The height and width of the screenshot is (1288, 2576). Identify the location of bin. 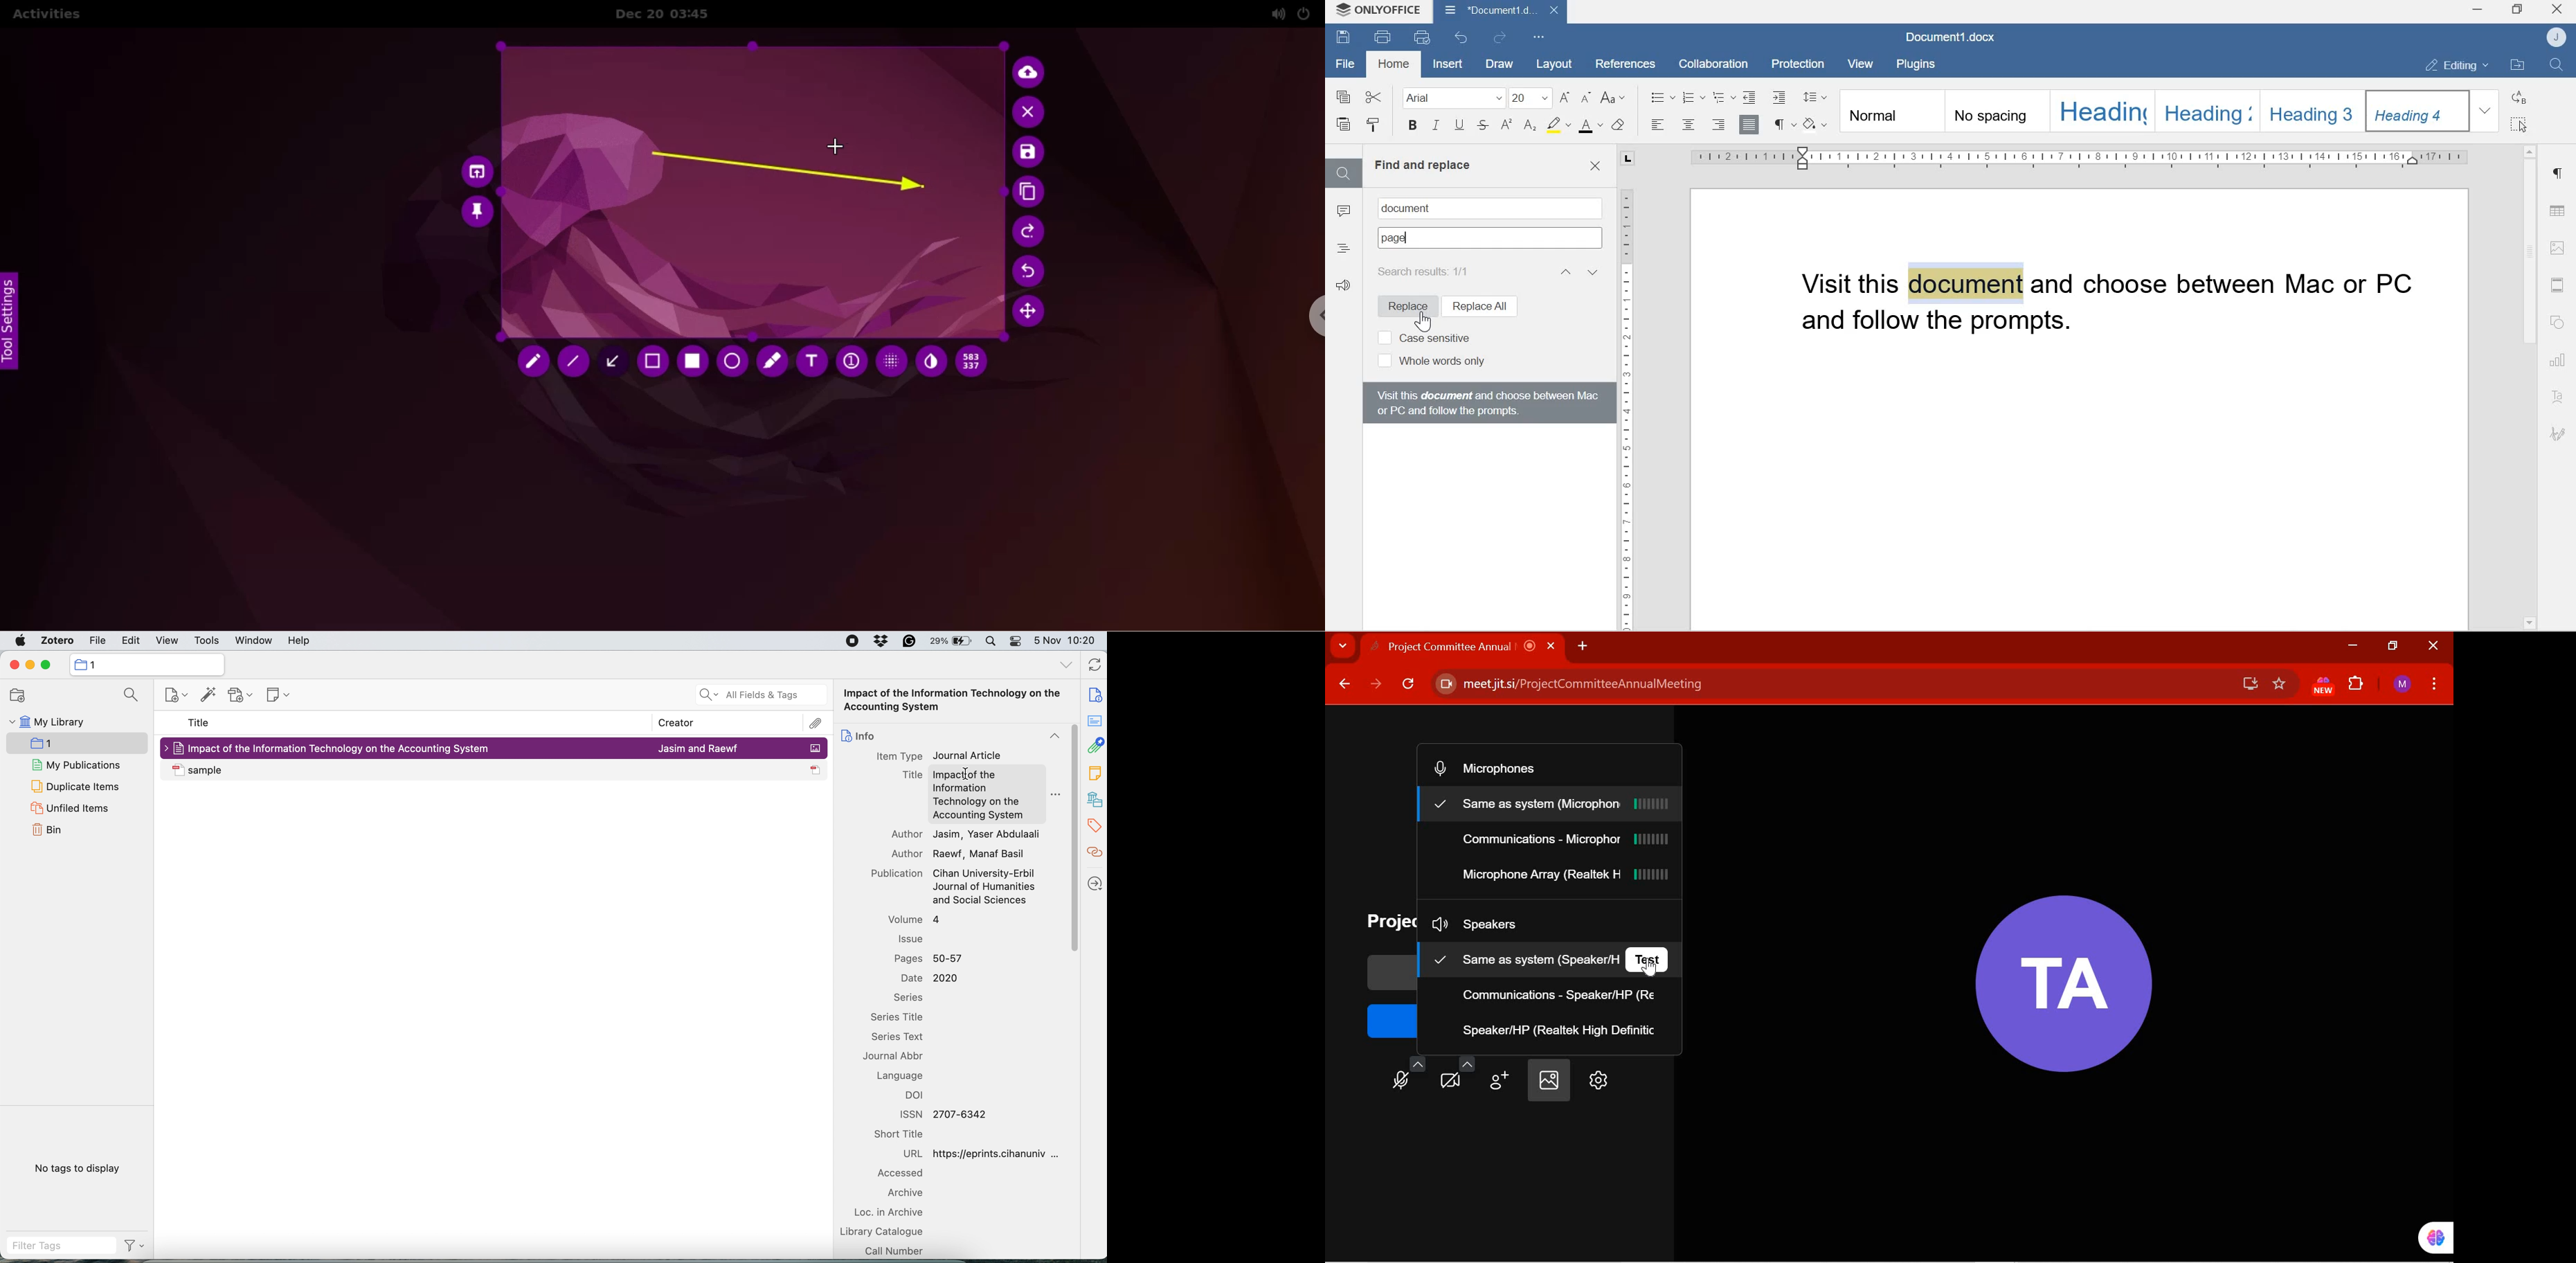
(48, 831).